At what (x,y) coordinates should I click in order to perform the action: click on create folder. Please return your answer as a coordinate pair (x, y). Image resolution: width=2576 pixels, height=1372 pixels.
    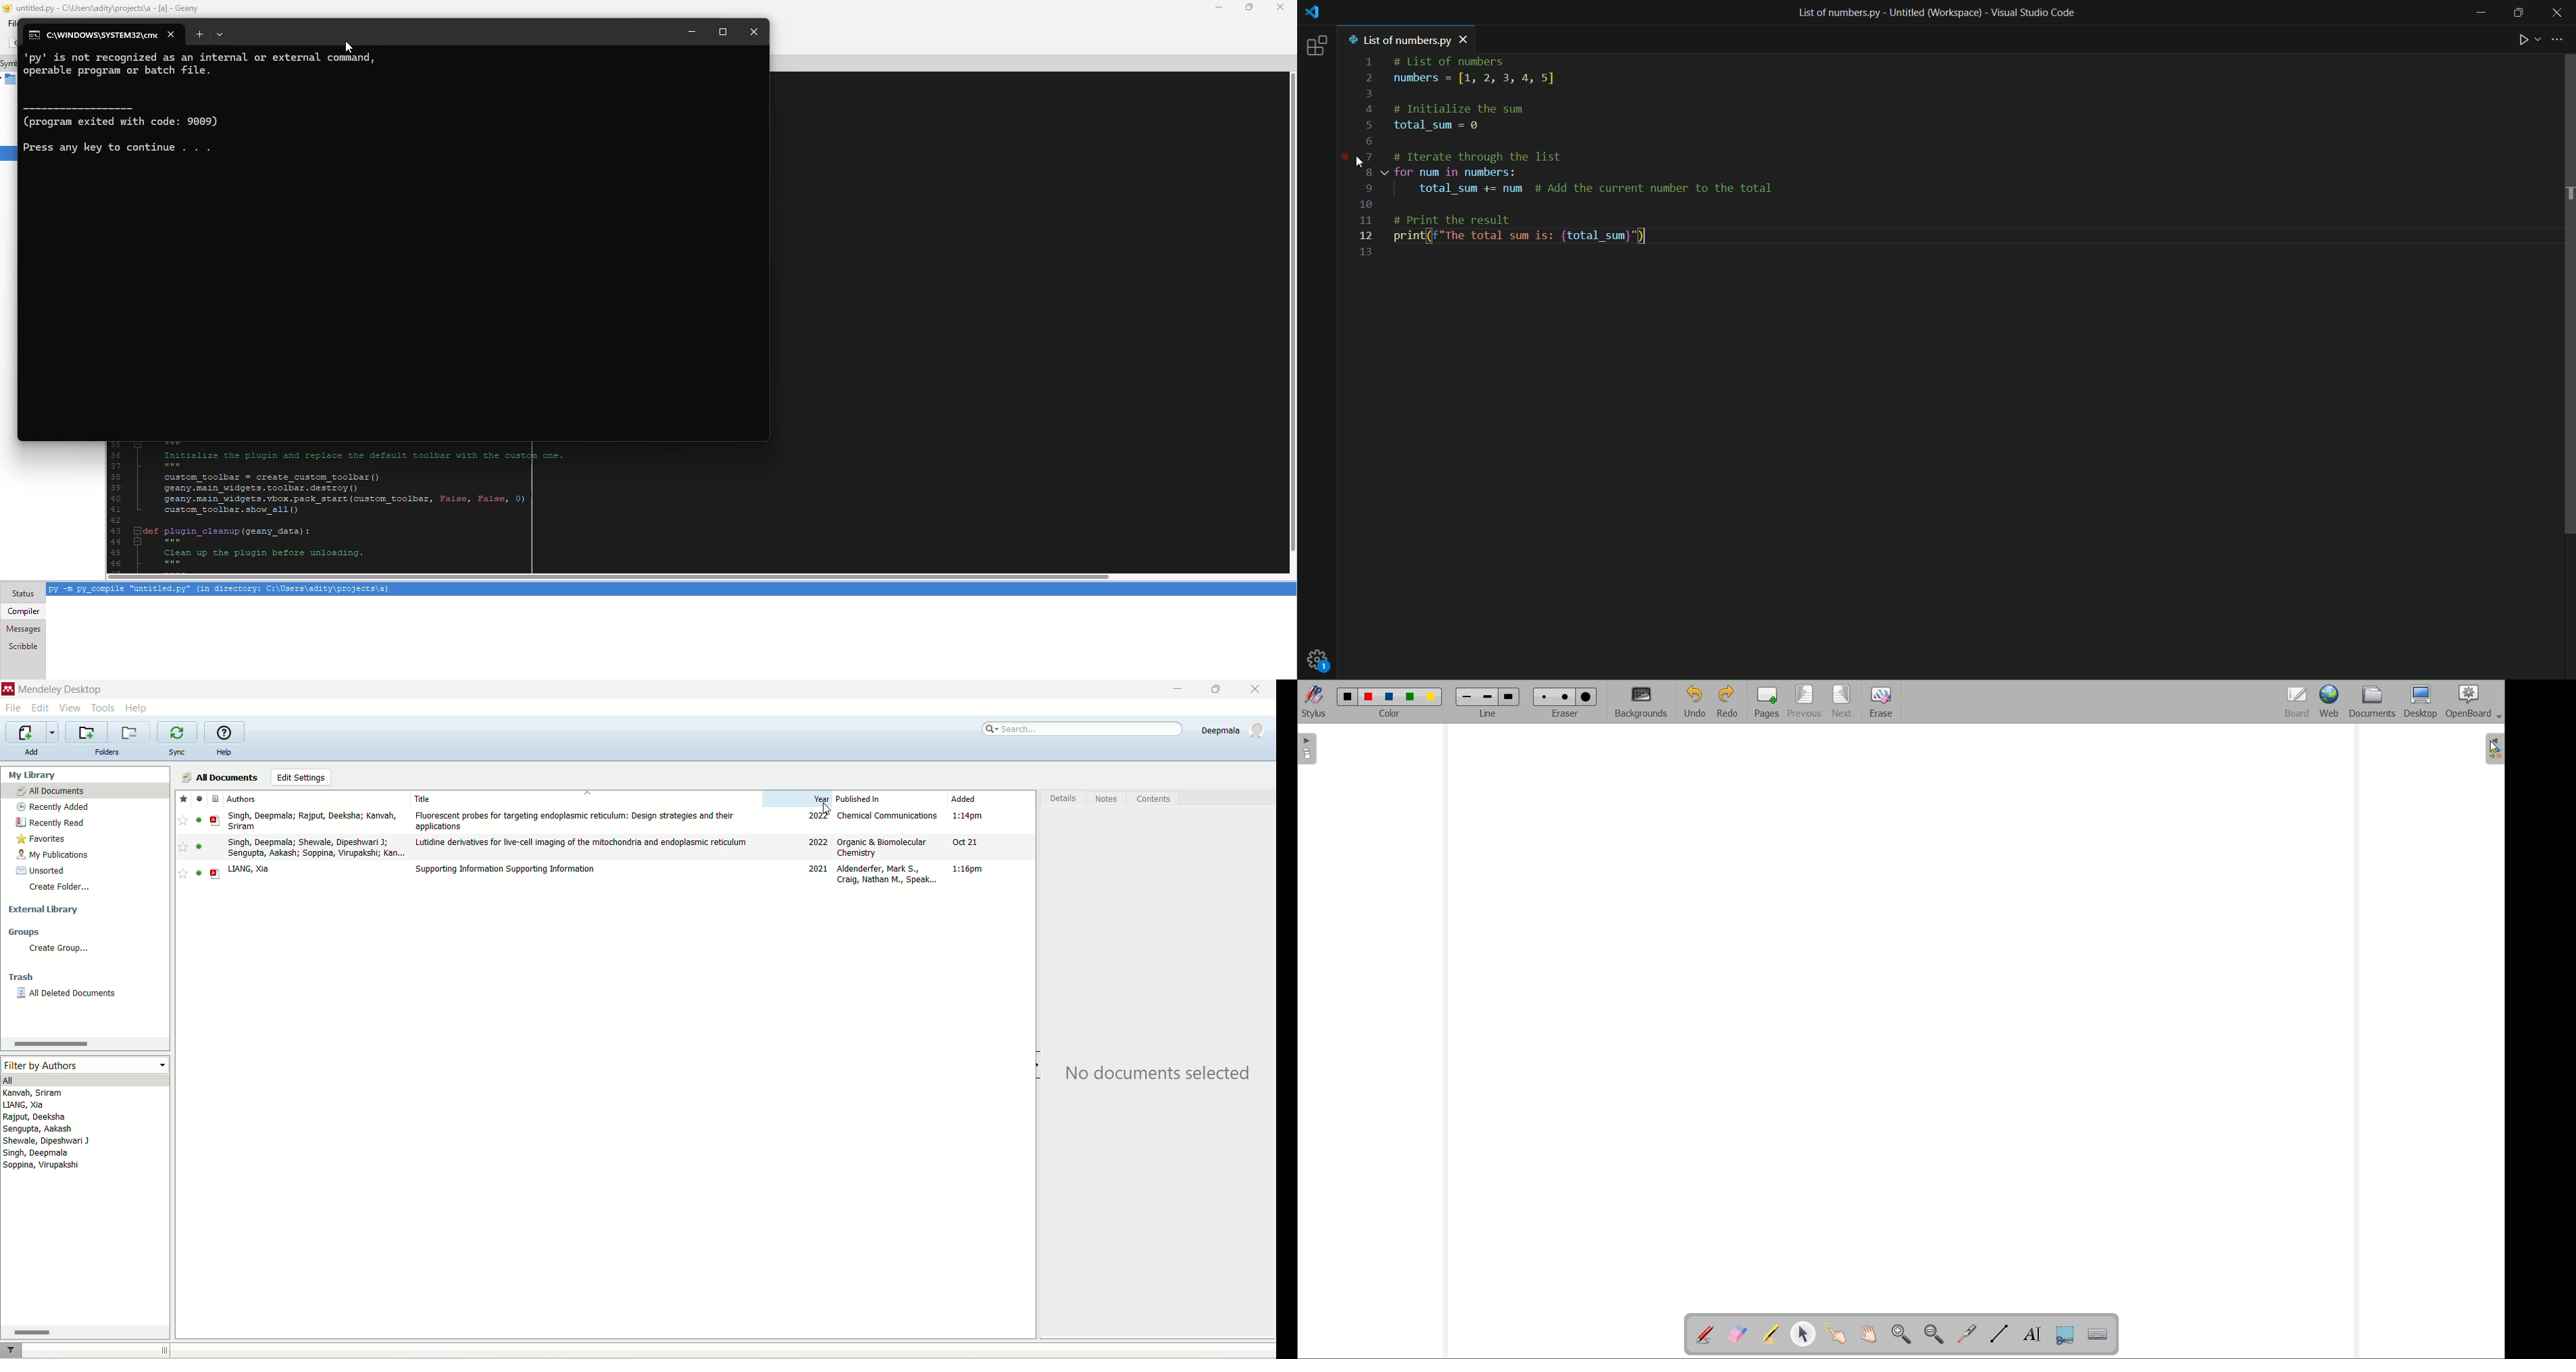
    Looking at the image, I should click on (59, 888).